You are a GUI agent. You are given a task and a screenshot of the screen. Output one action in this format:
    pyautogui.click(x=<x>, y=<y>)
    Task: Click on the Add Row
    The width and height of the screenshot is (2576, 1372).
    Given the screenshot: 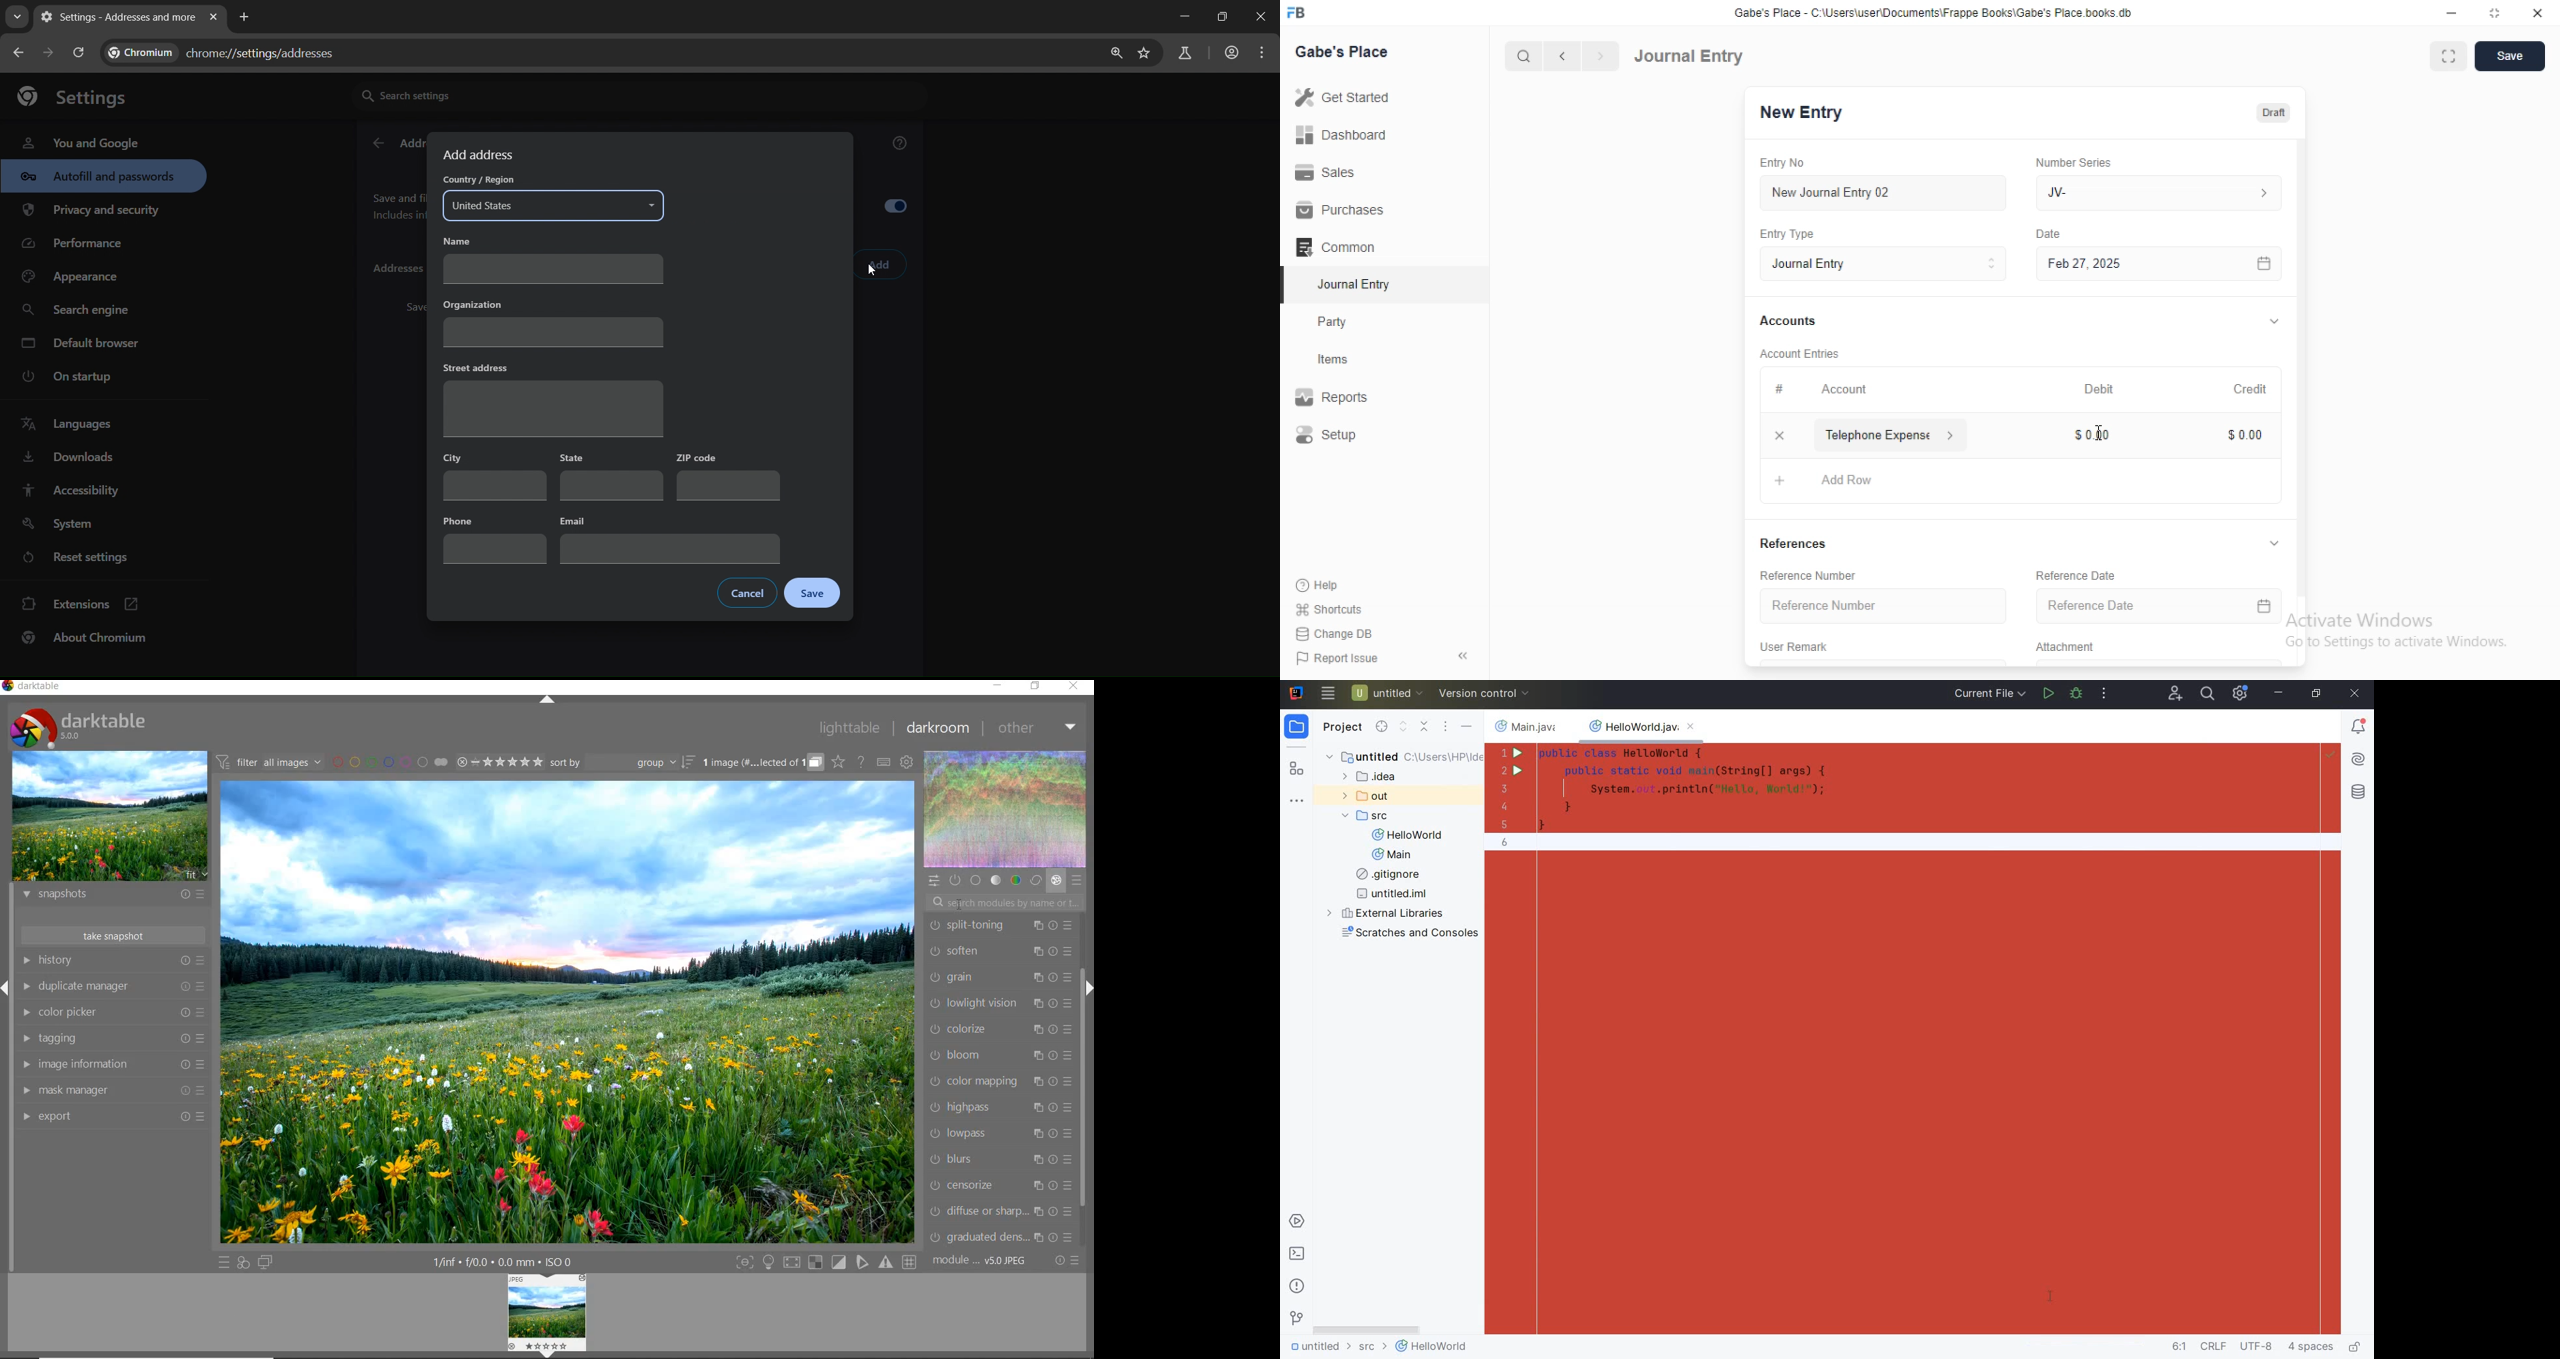 What is the action you would take?
    pyautogui.click(x=1859, y=479)
    